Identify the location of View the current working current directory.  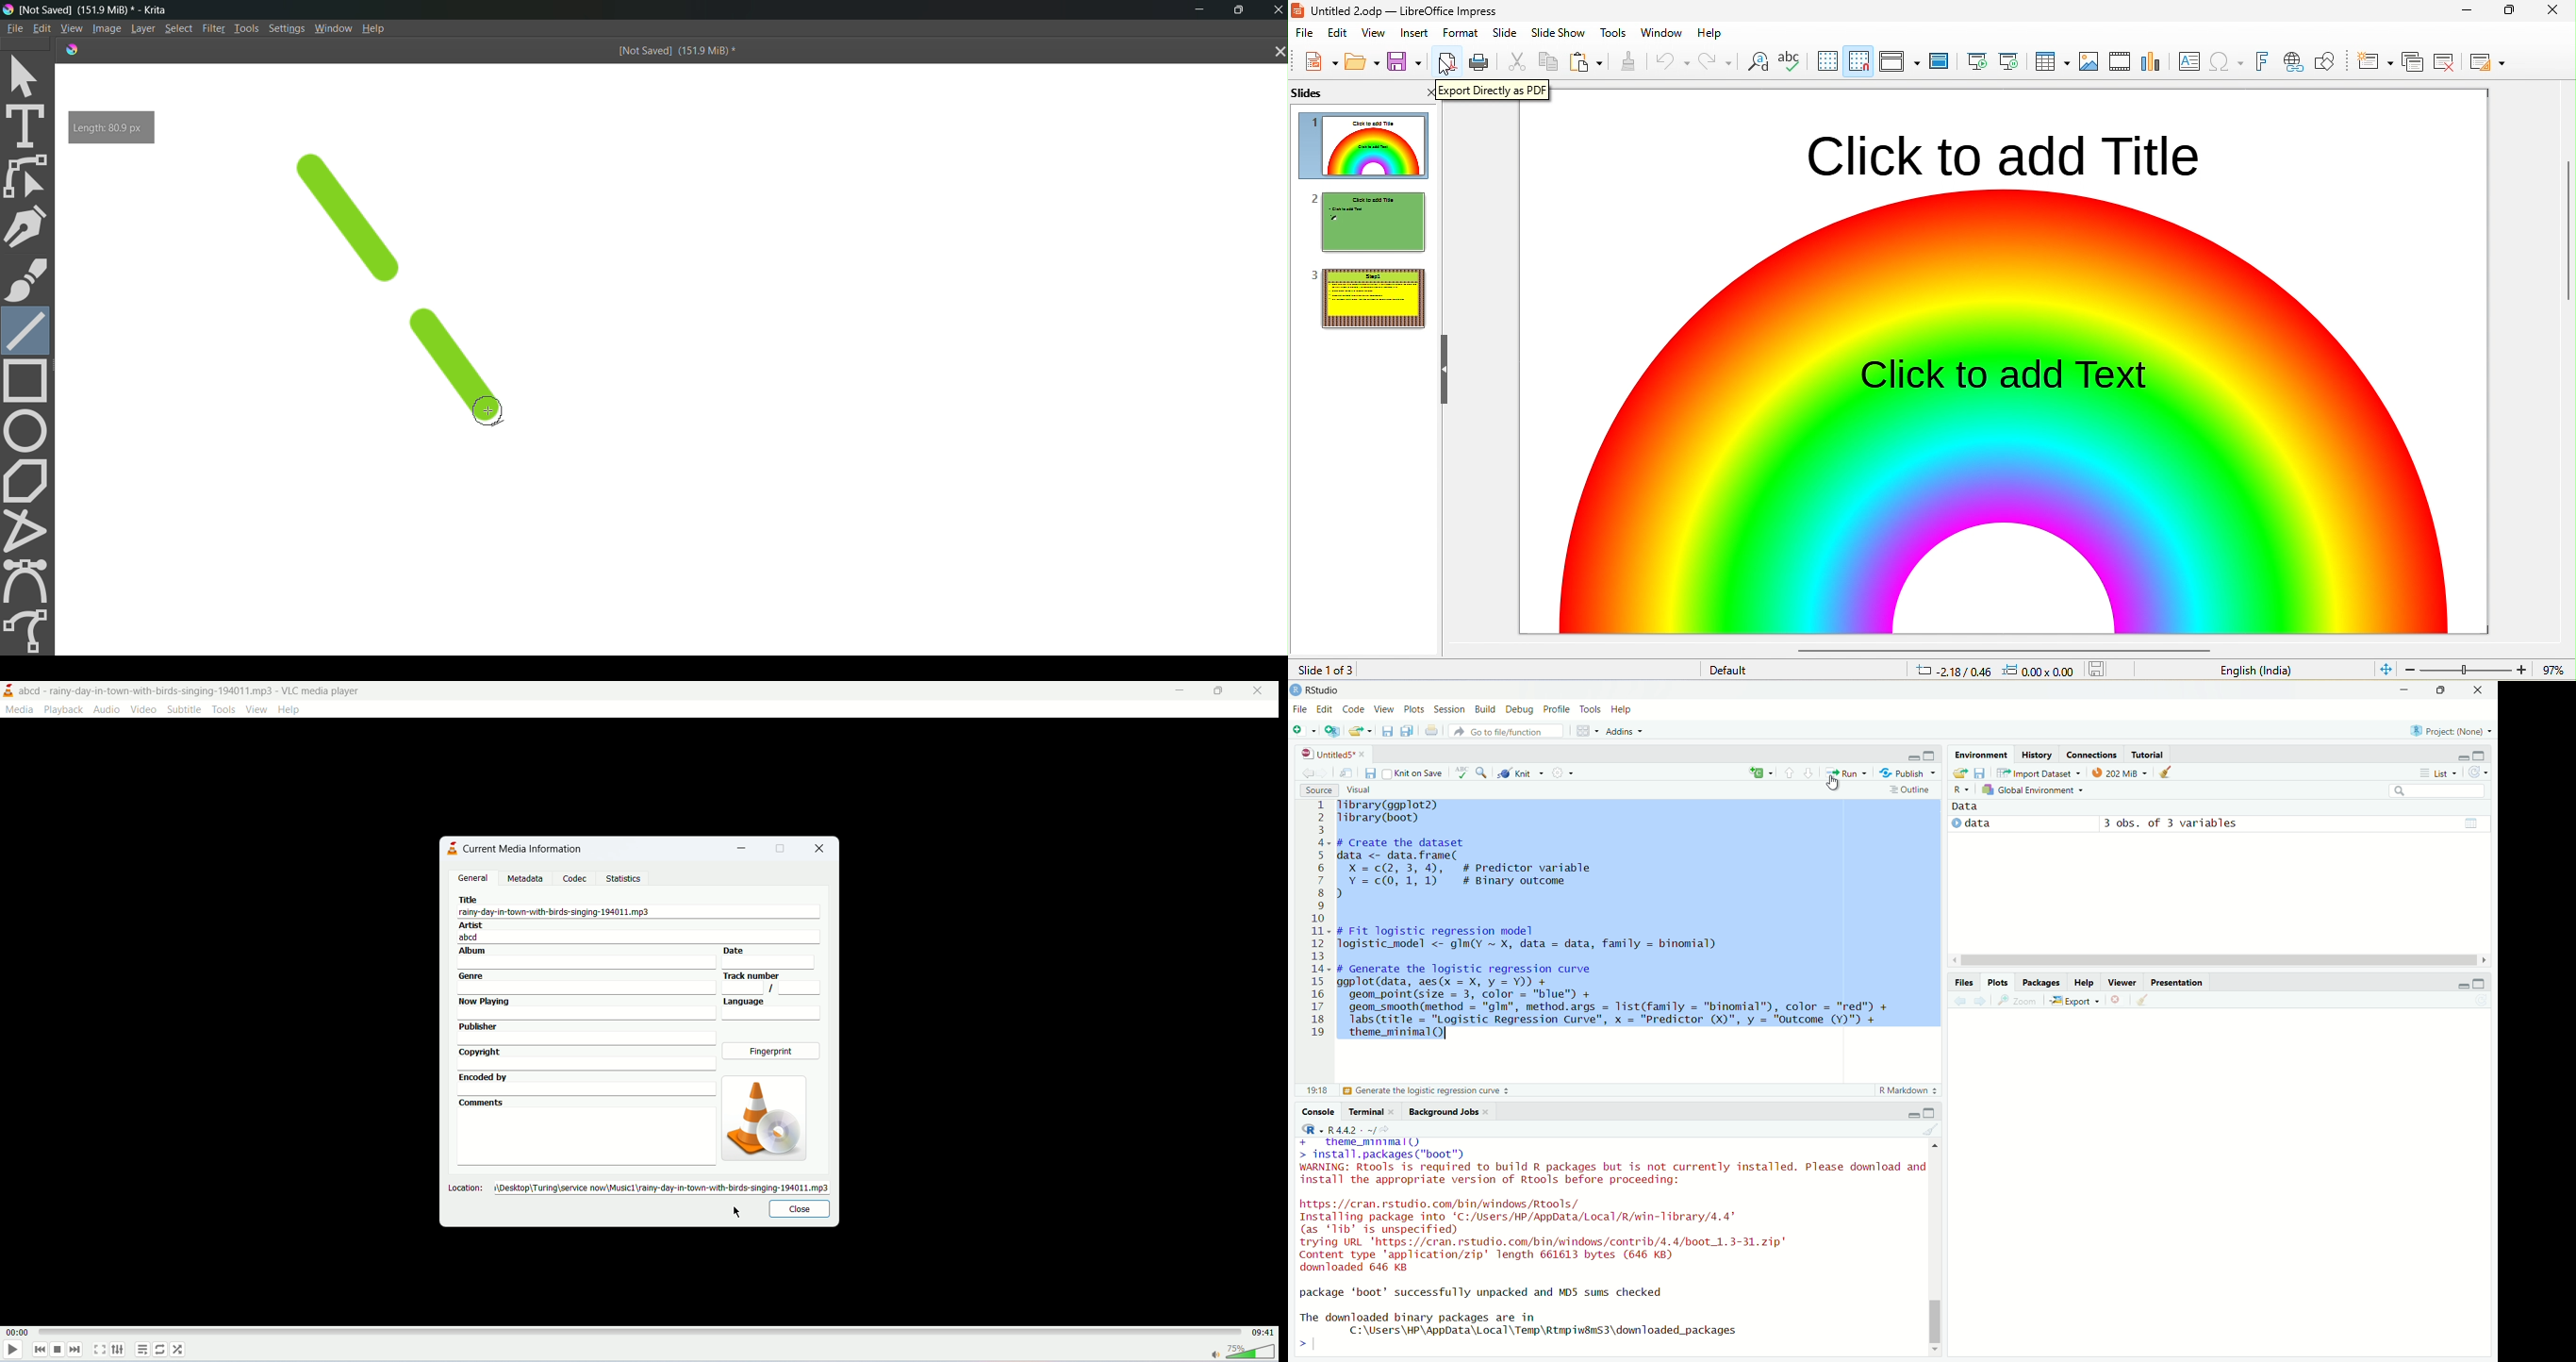
(1385, 1129).